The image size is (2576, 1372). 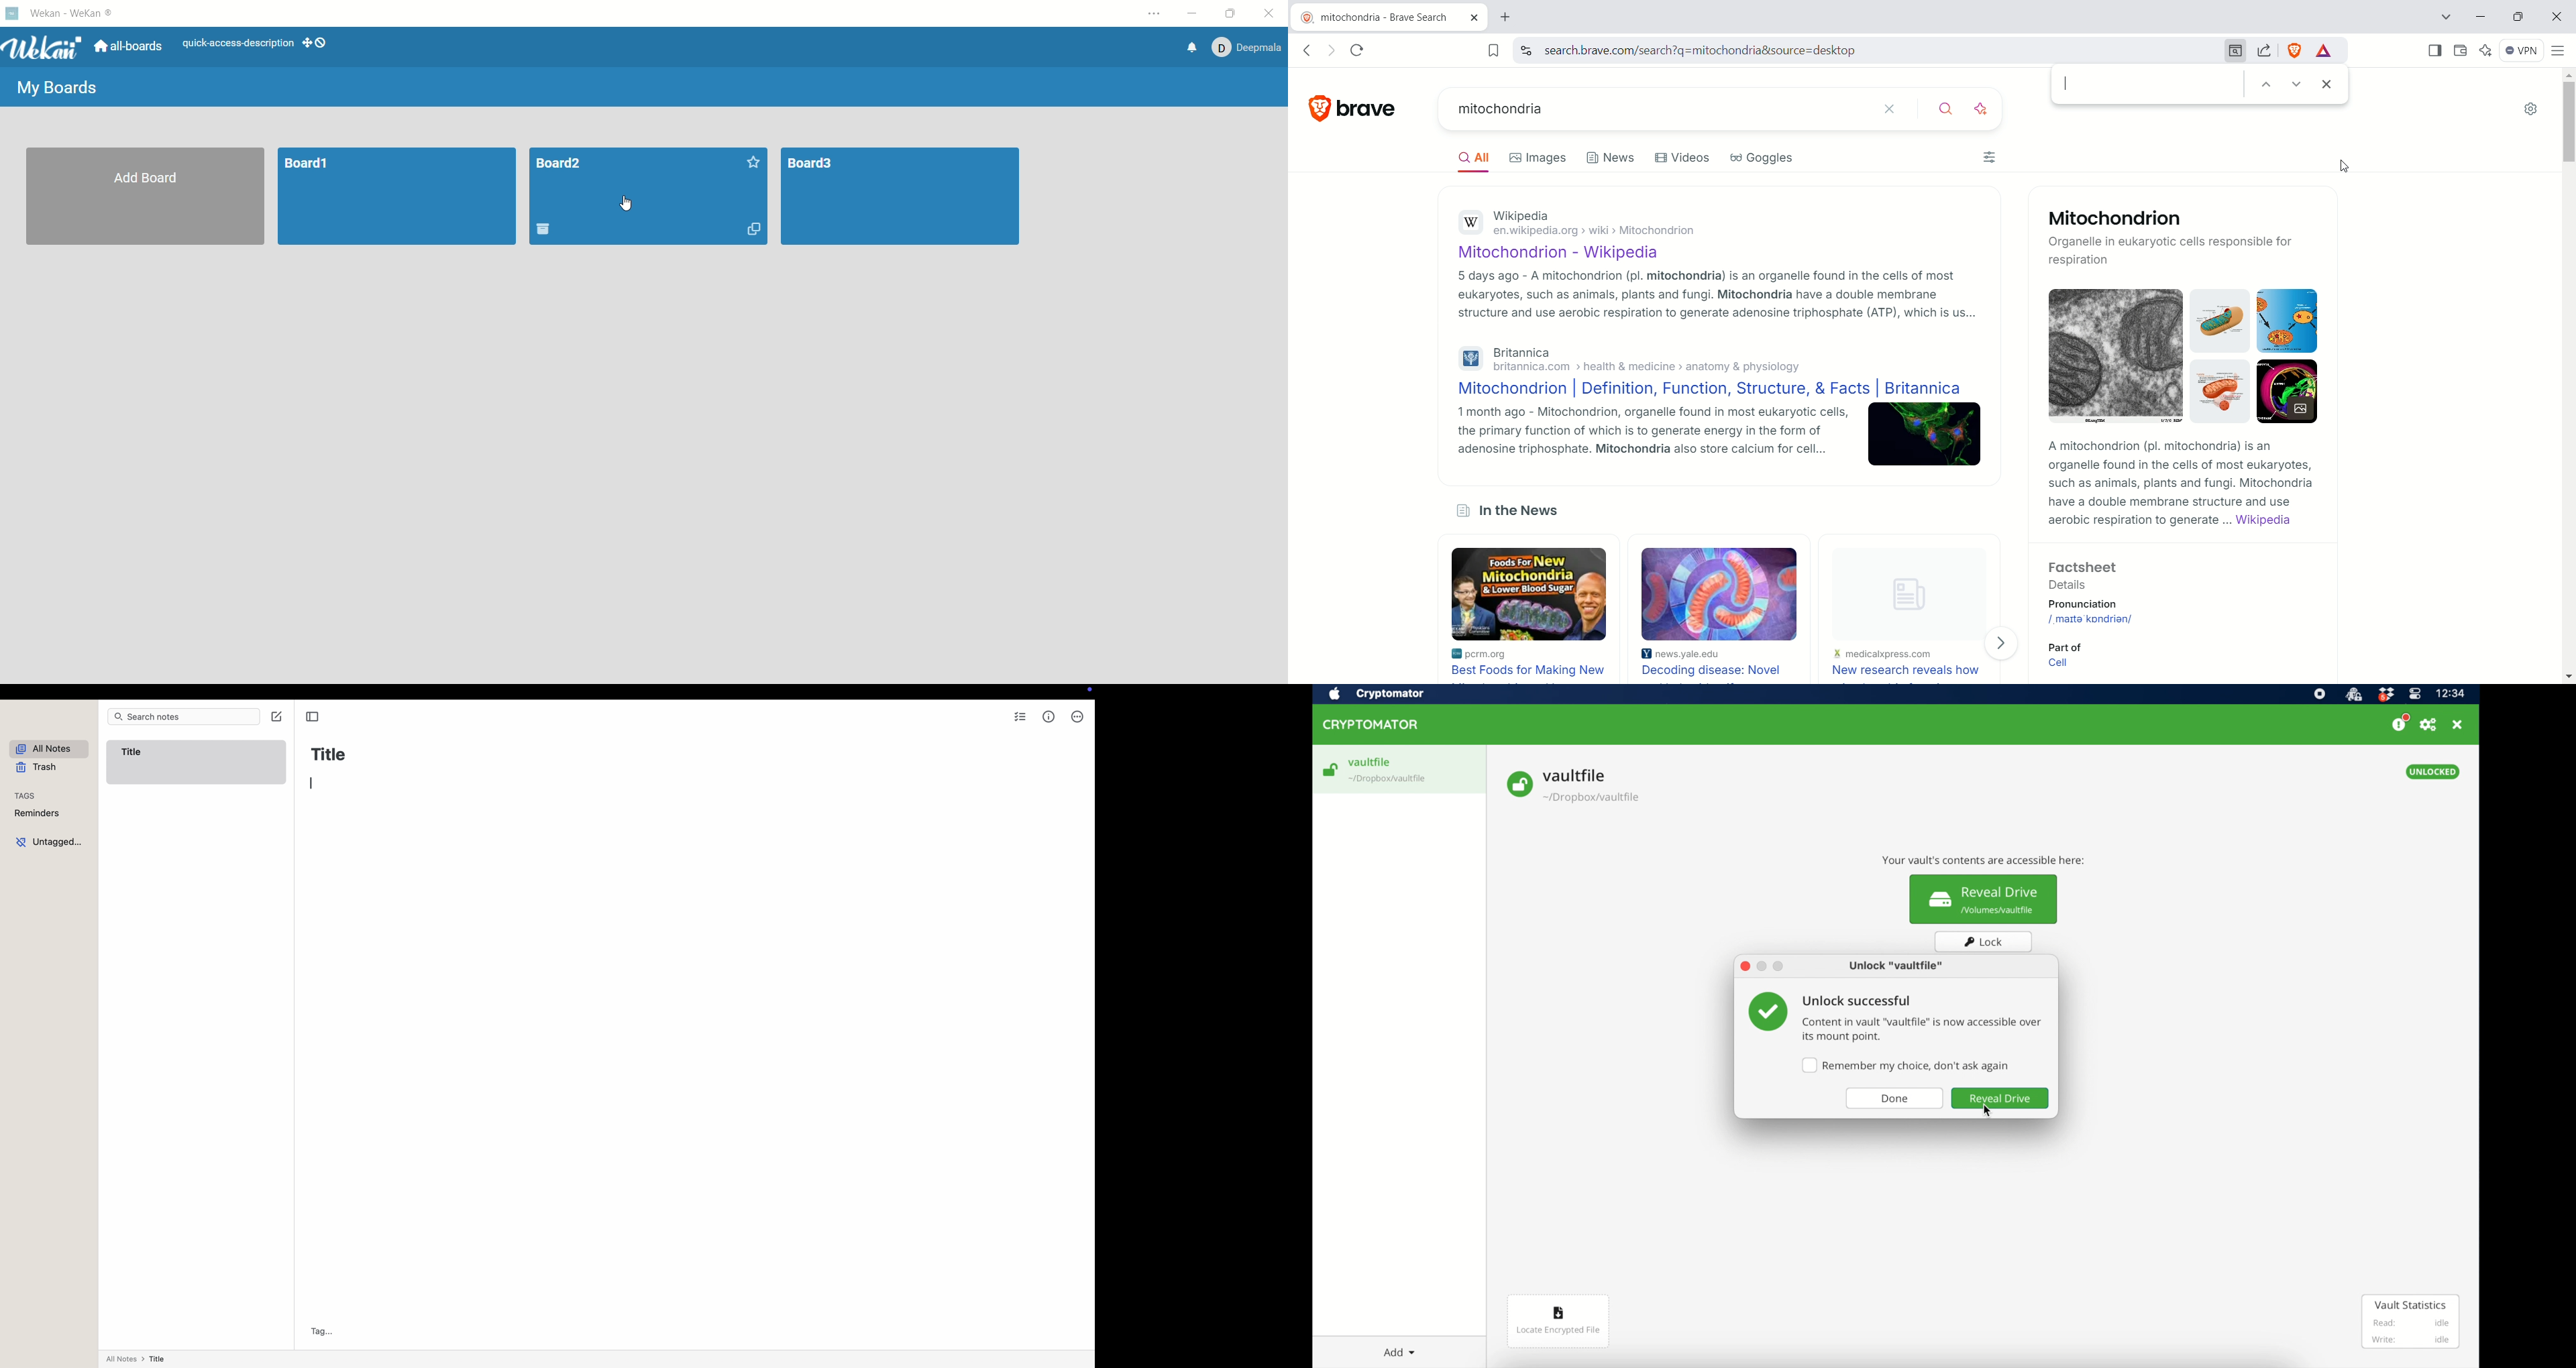 What do you see at coordinates (64, 89) in the screenshot?
I see `my boards` at bounding box center [64, 89].